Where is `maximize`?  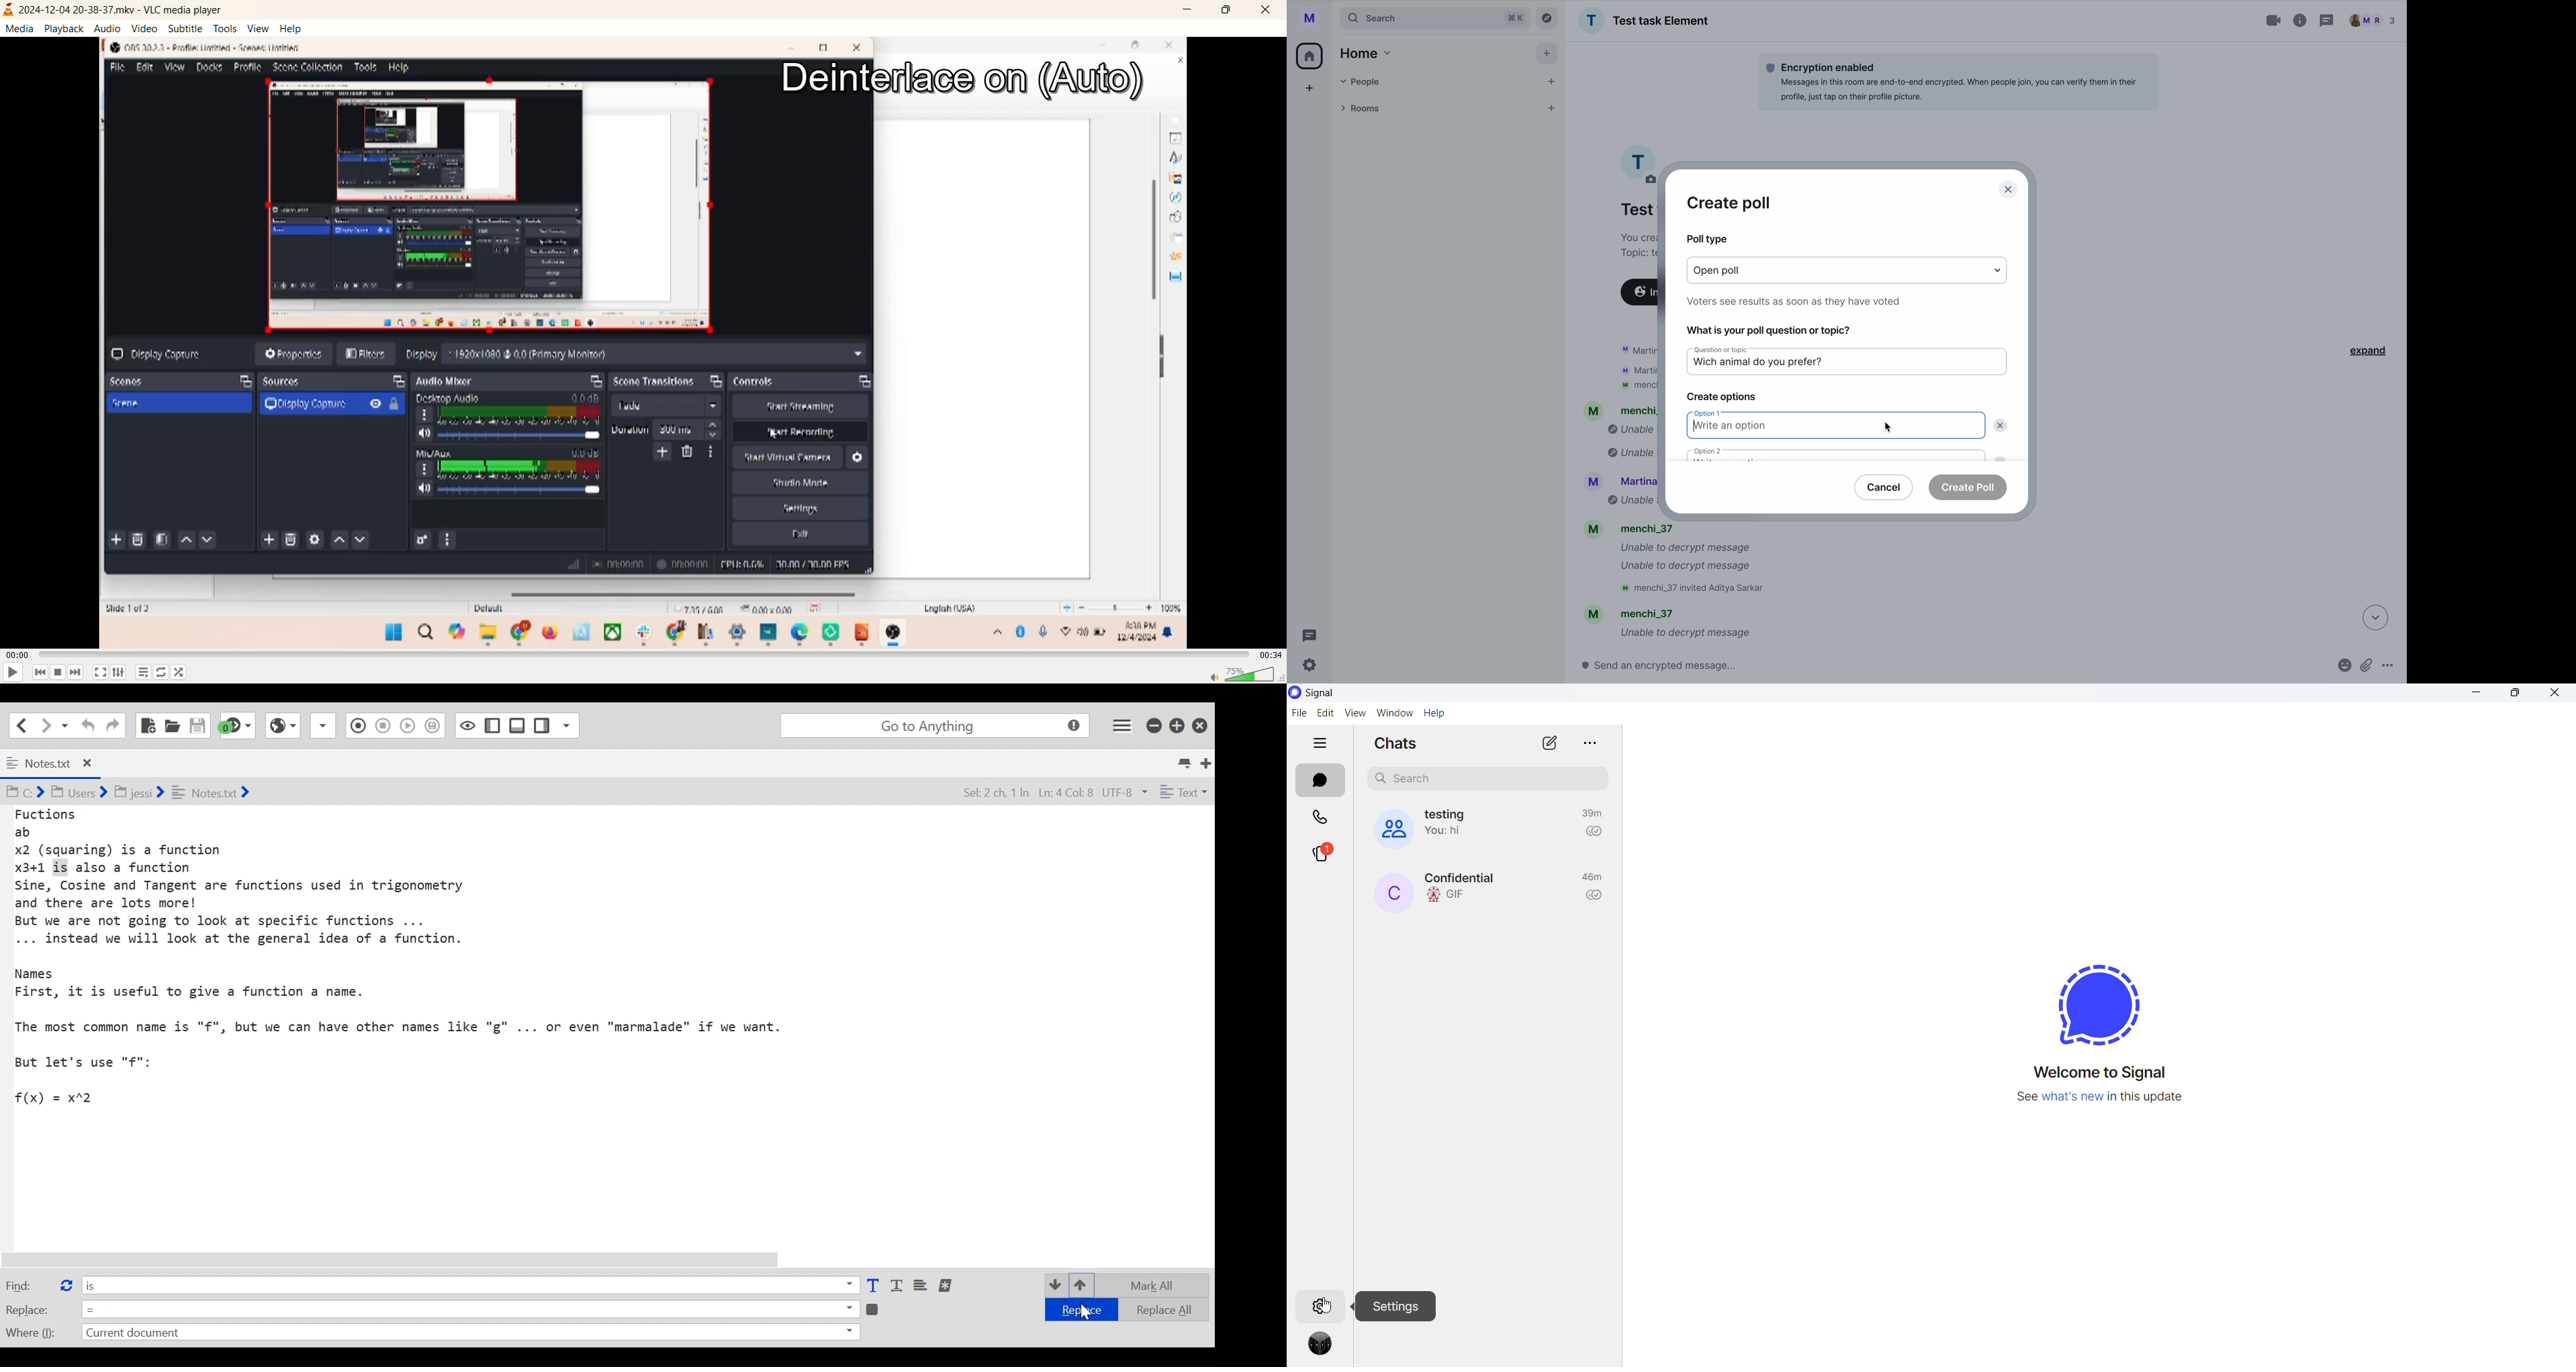
maximize is located at coordinates (1224, 13).